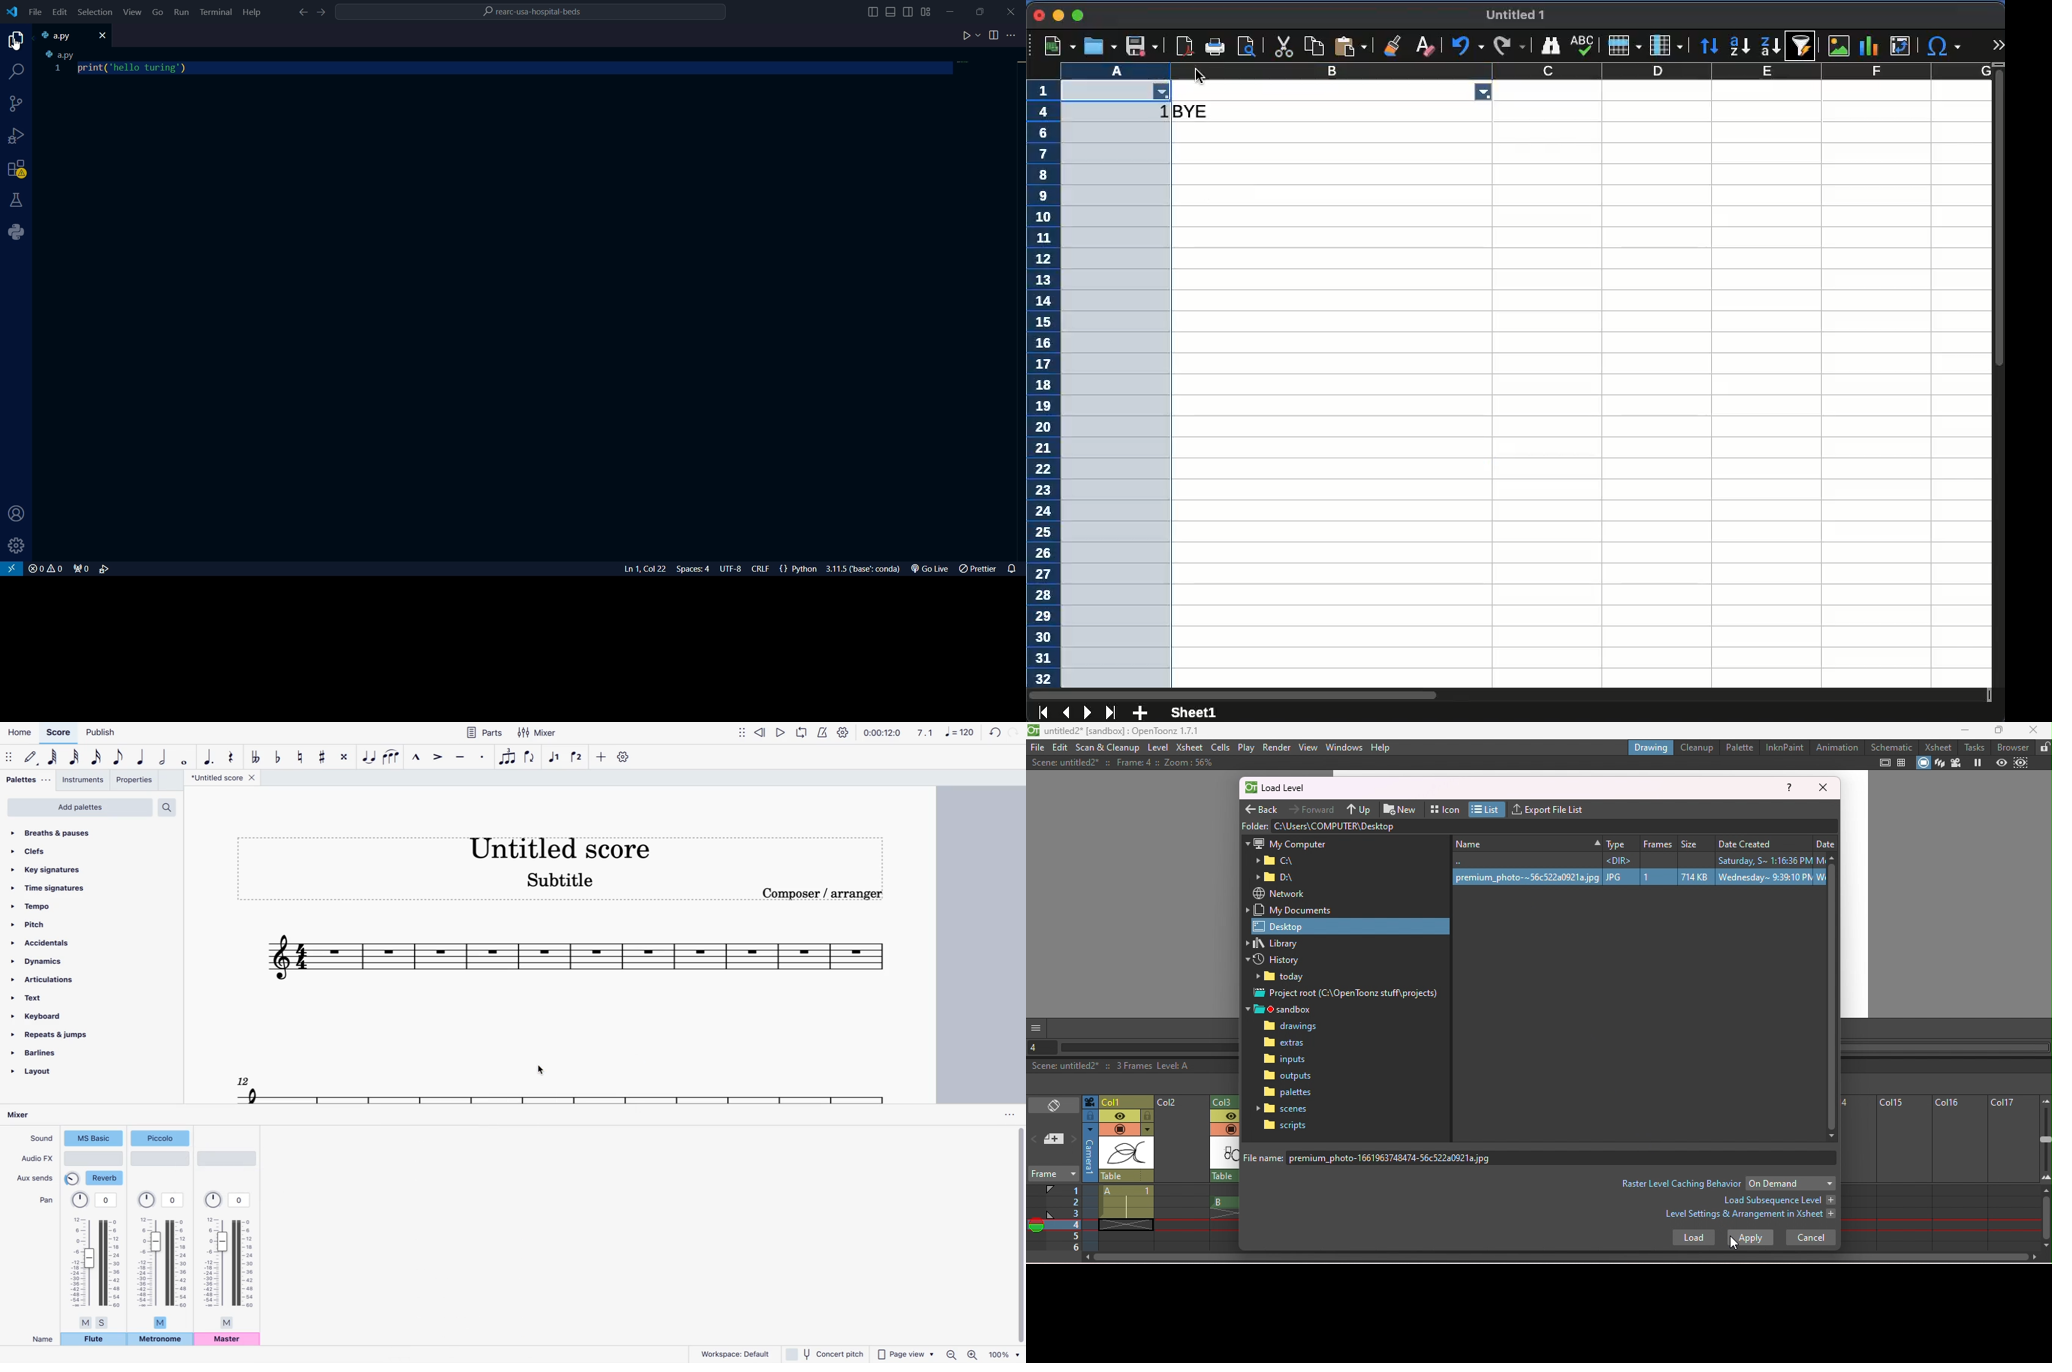 Image resolution: width=2072 pixels, height=1372 pixels. What do you see at coordinates (251, 12) in the screenshot?
I see `help menu` at bounding box center [251, 12].